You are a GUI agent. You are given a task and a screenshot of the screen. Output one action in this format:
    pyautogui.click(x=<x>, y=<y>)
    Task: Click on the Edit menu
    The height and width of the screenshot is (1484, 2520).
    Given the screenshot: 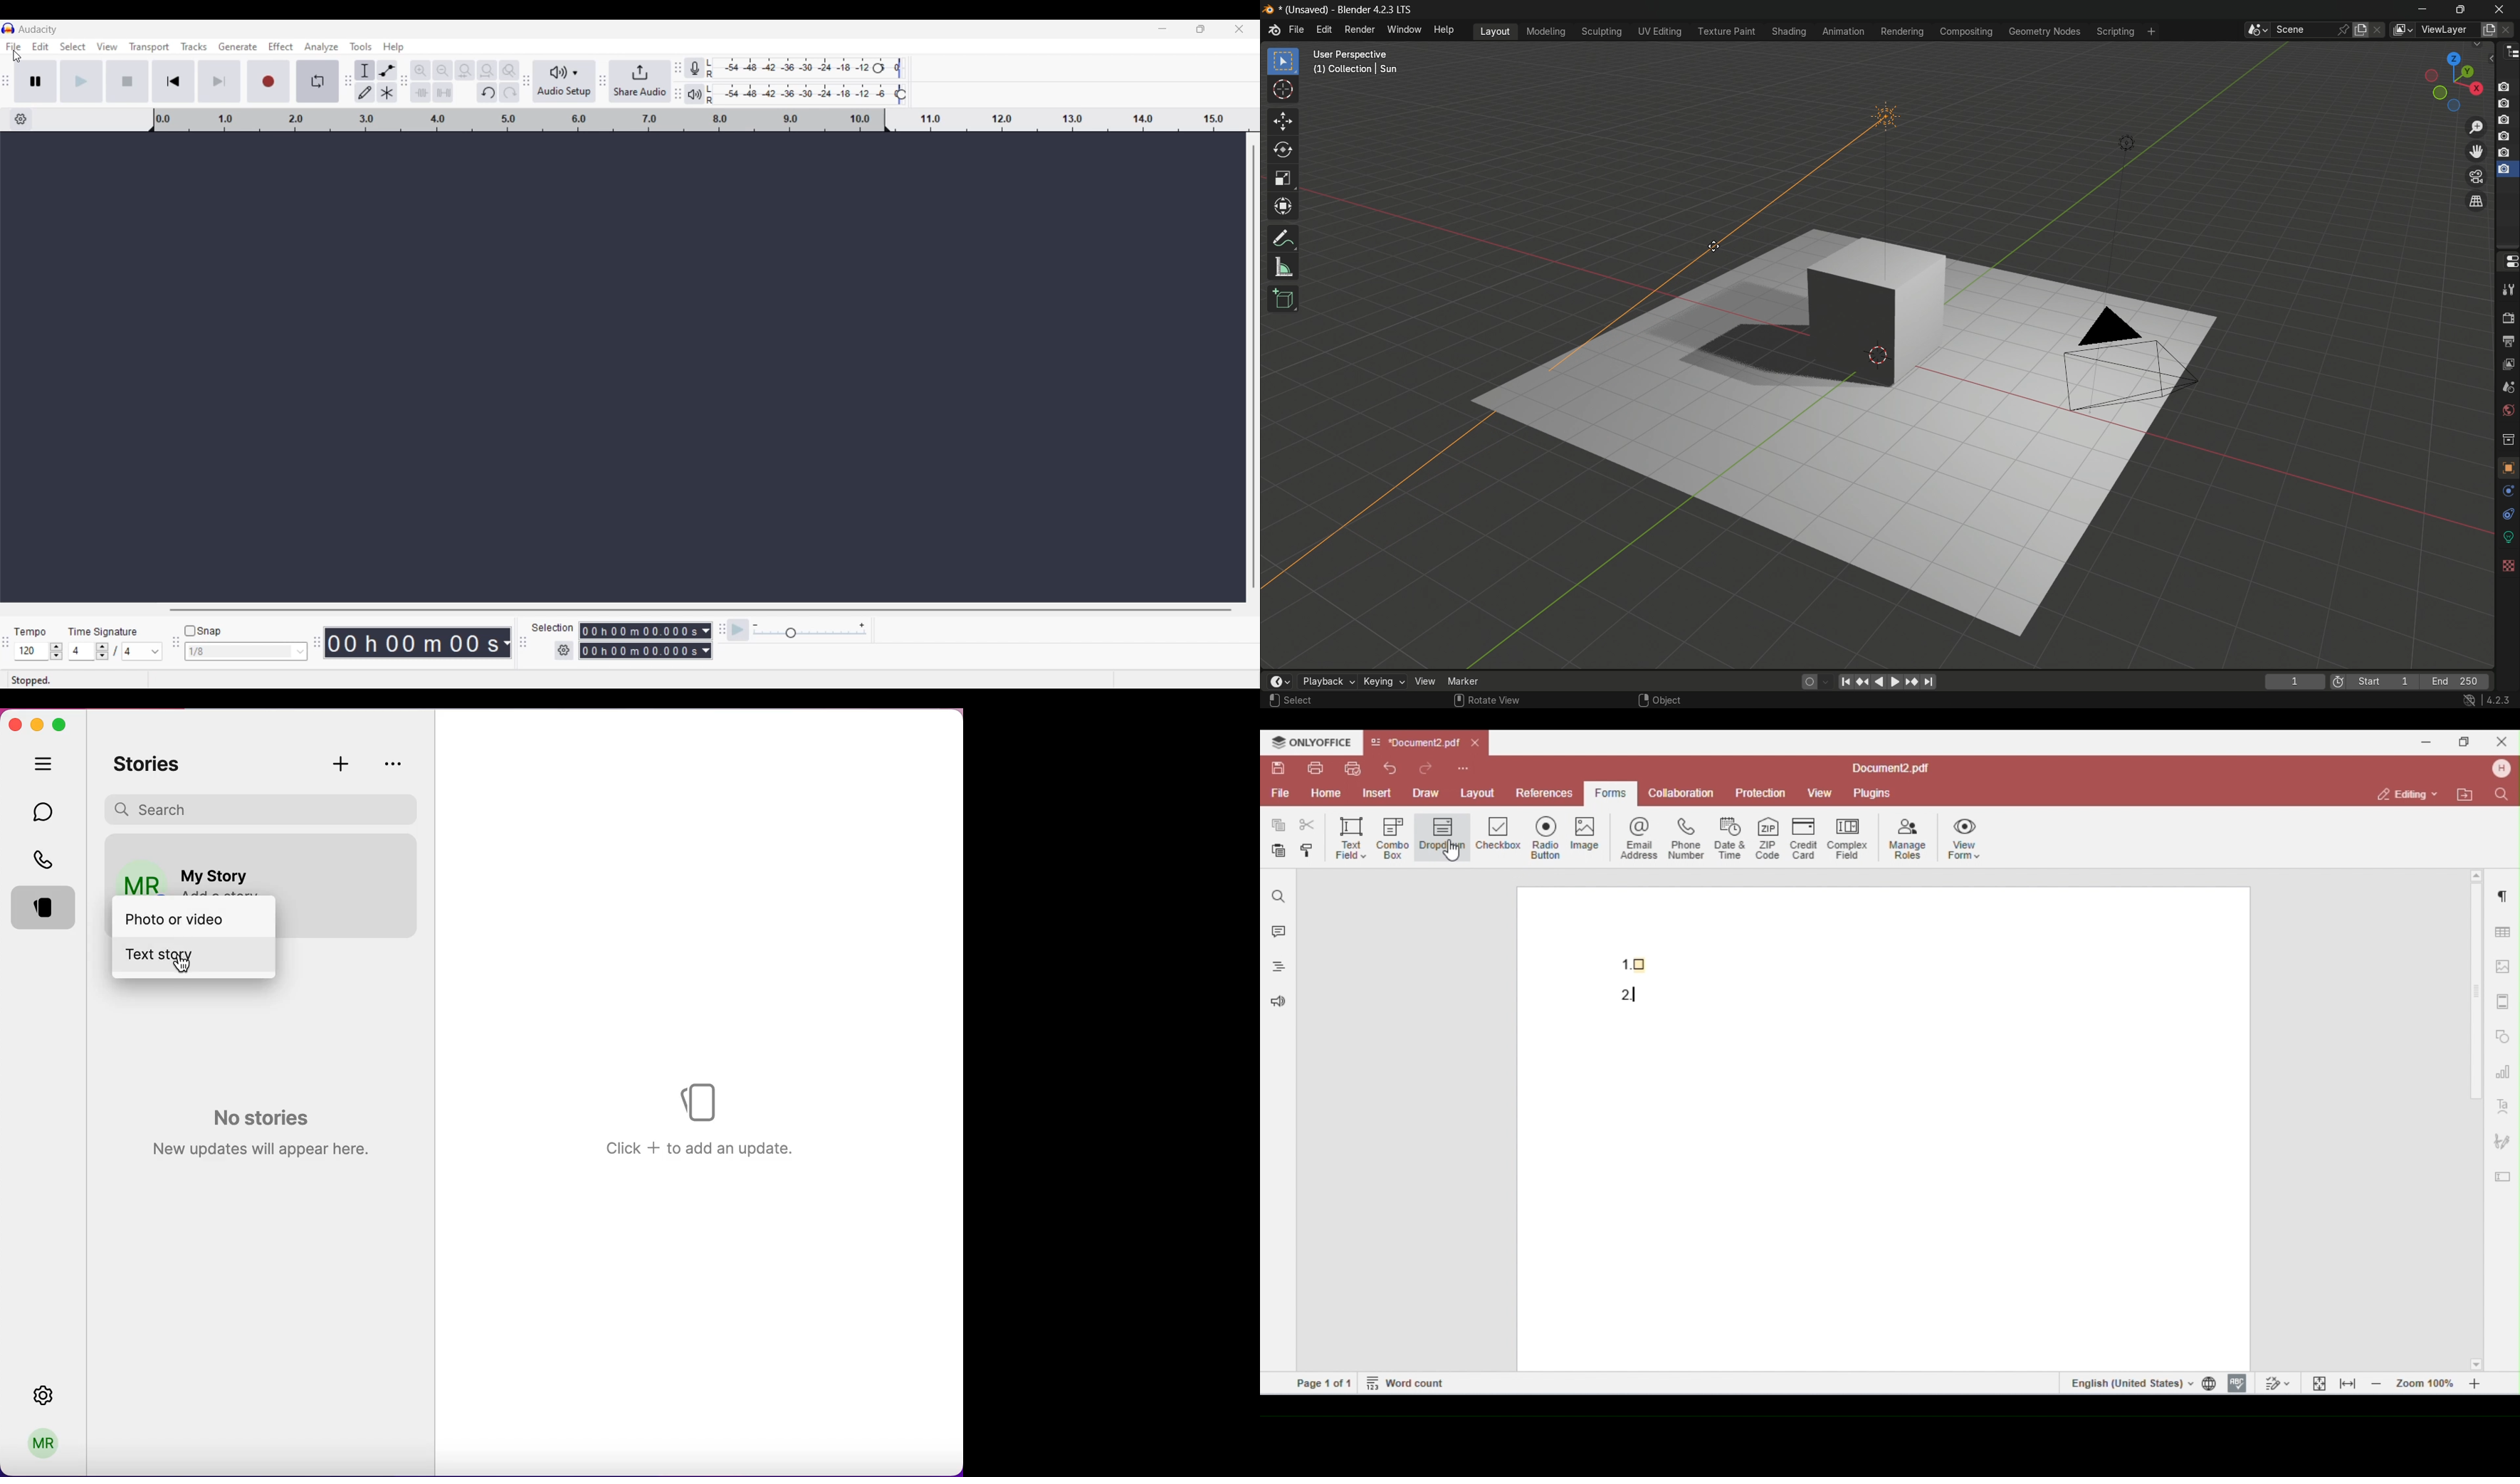 What is the action you would take?
    pyautogui.click(x=41, y=46)
    